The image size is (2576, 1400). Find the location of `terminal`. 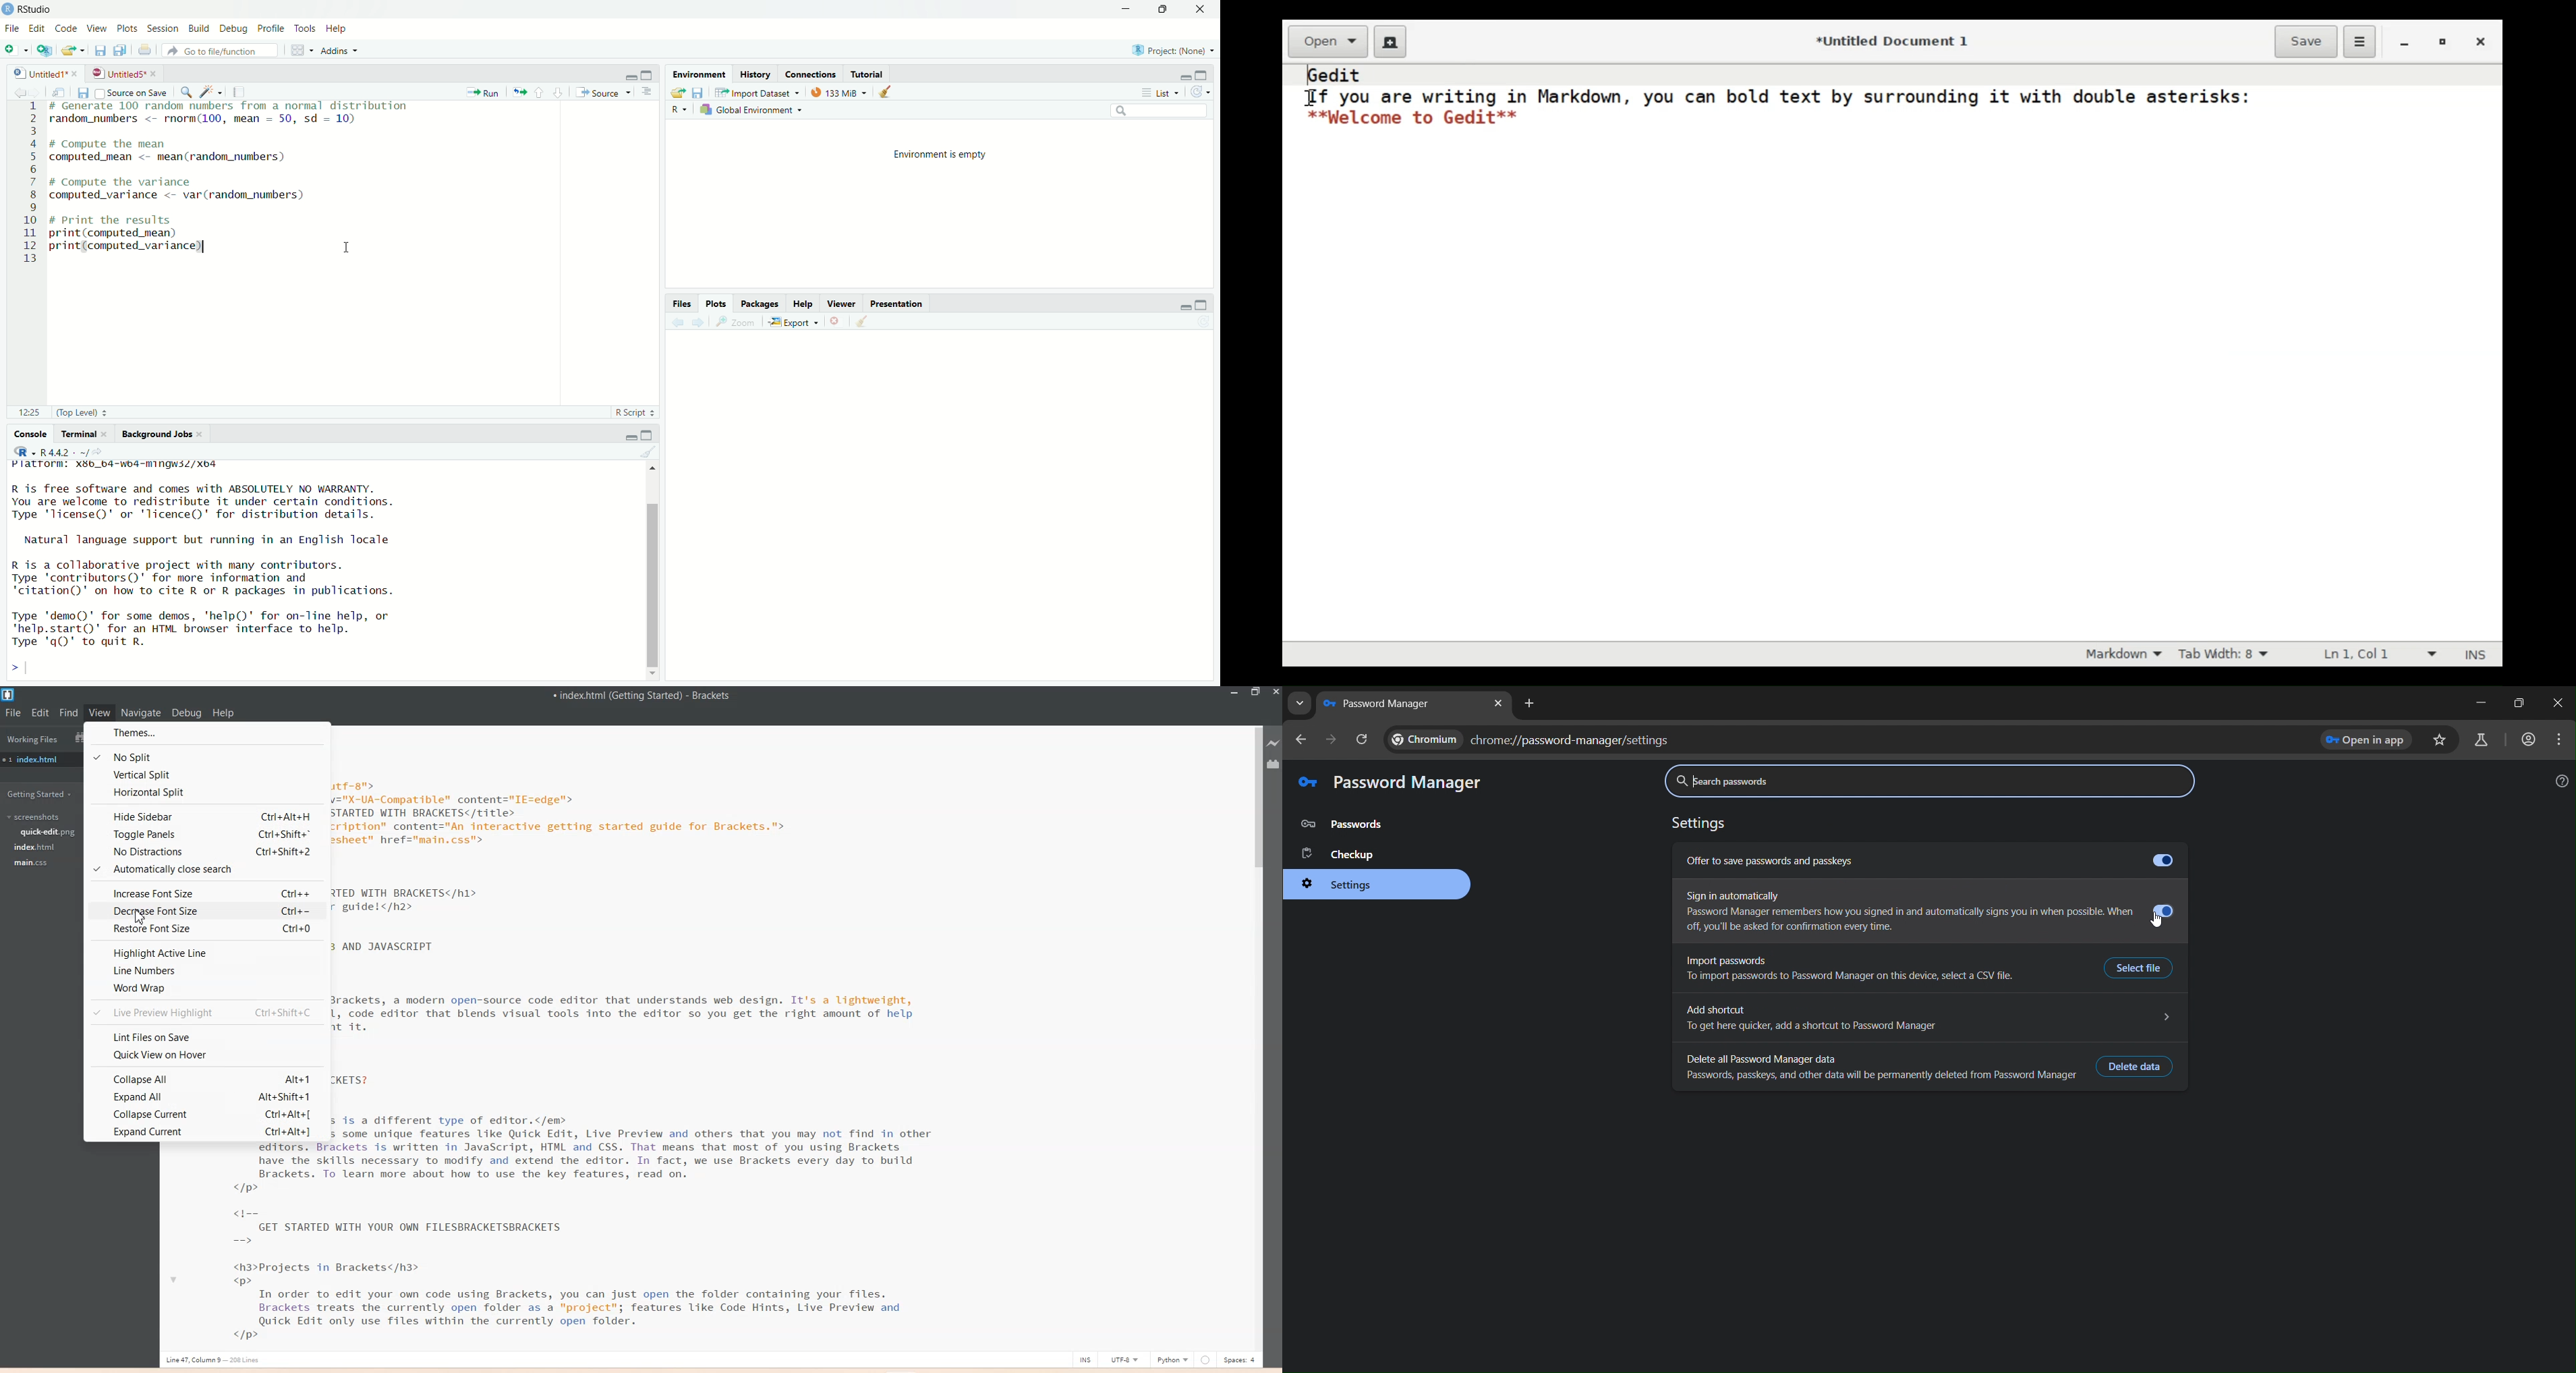

terminal is located at coordinates (76, 433).